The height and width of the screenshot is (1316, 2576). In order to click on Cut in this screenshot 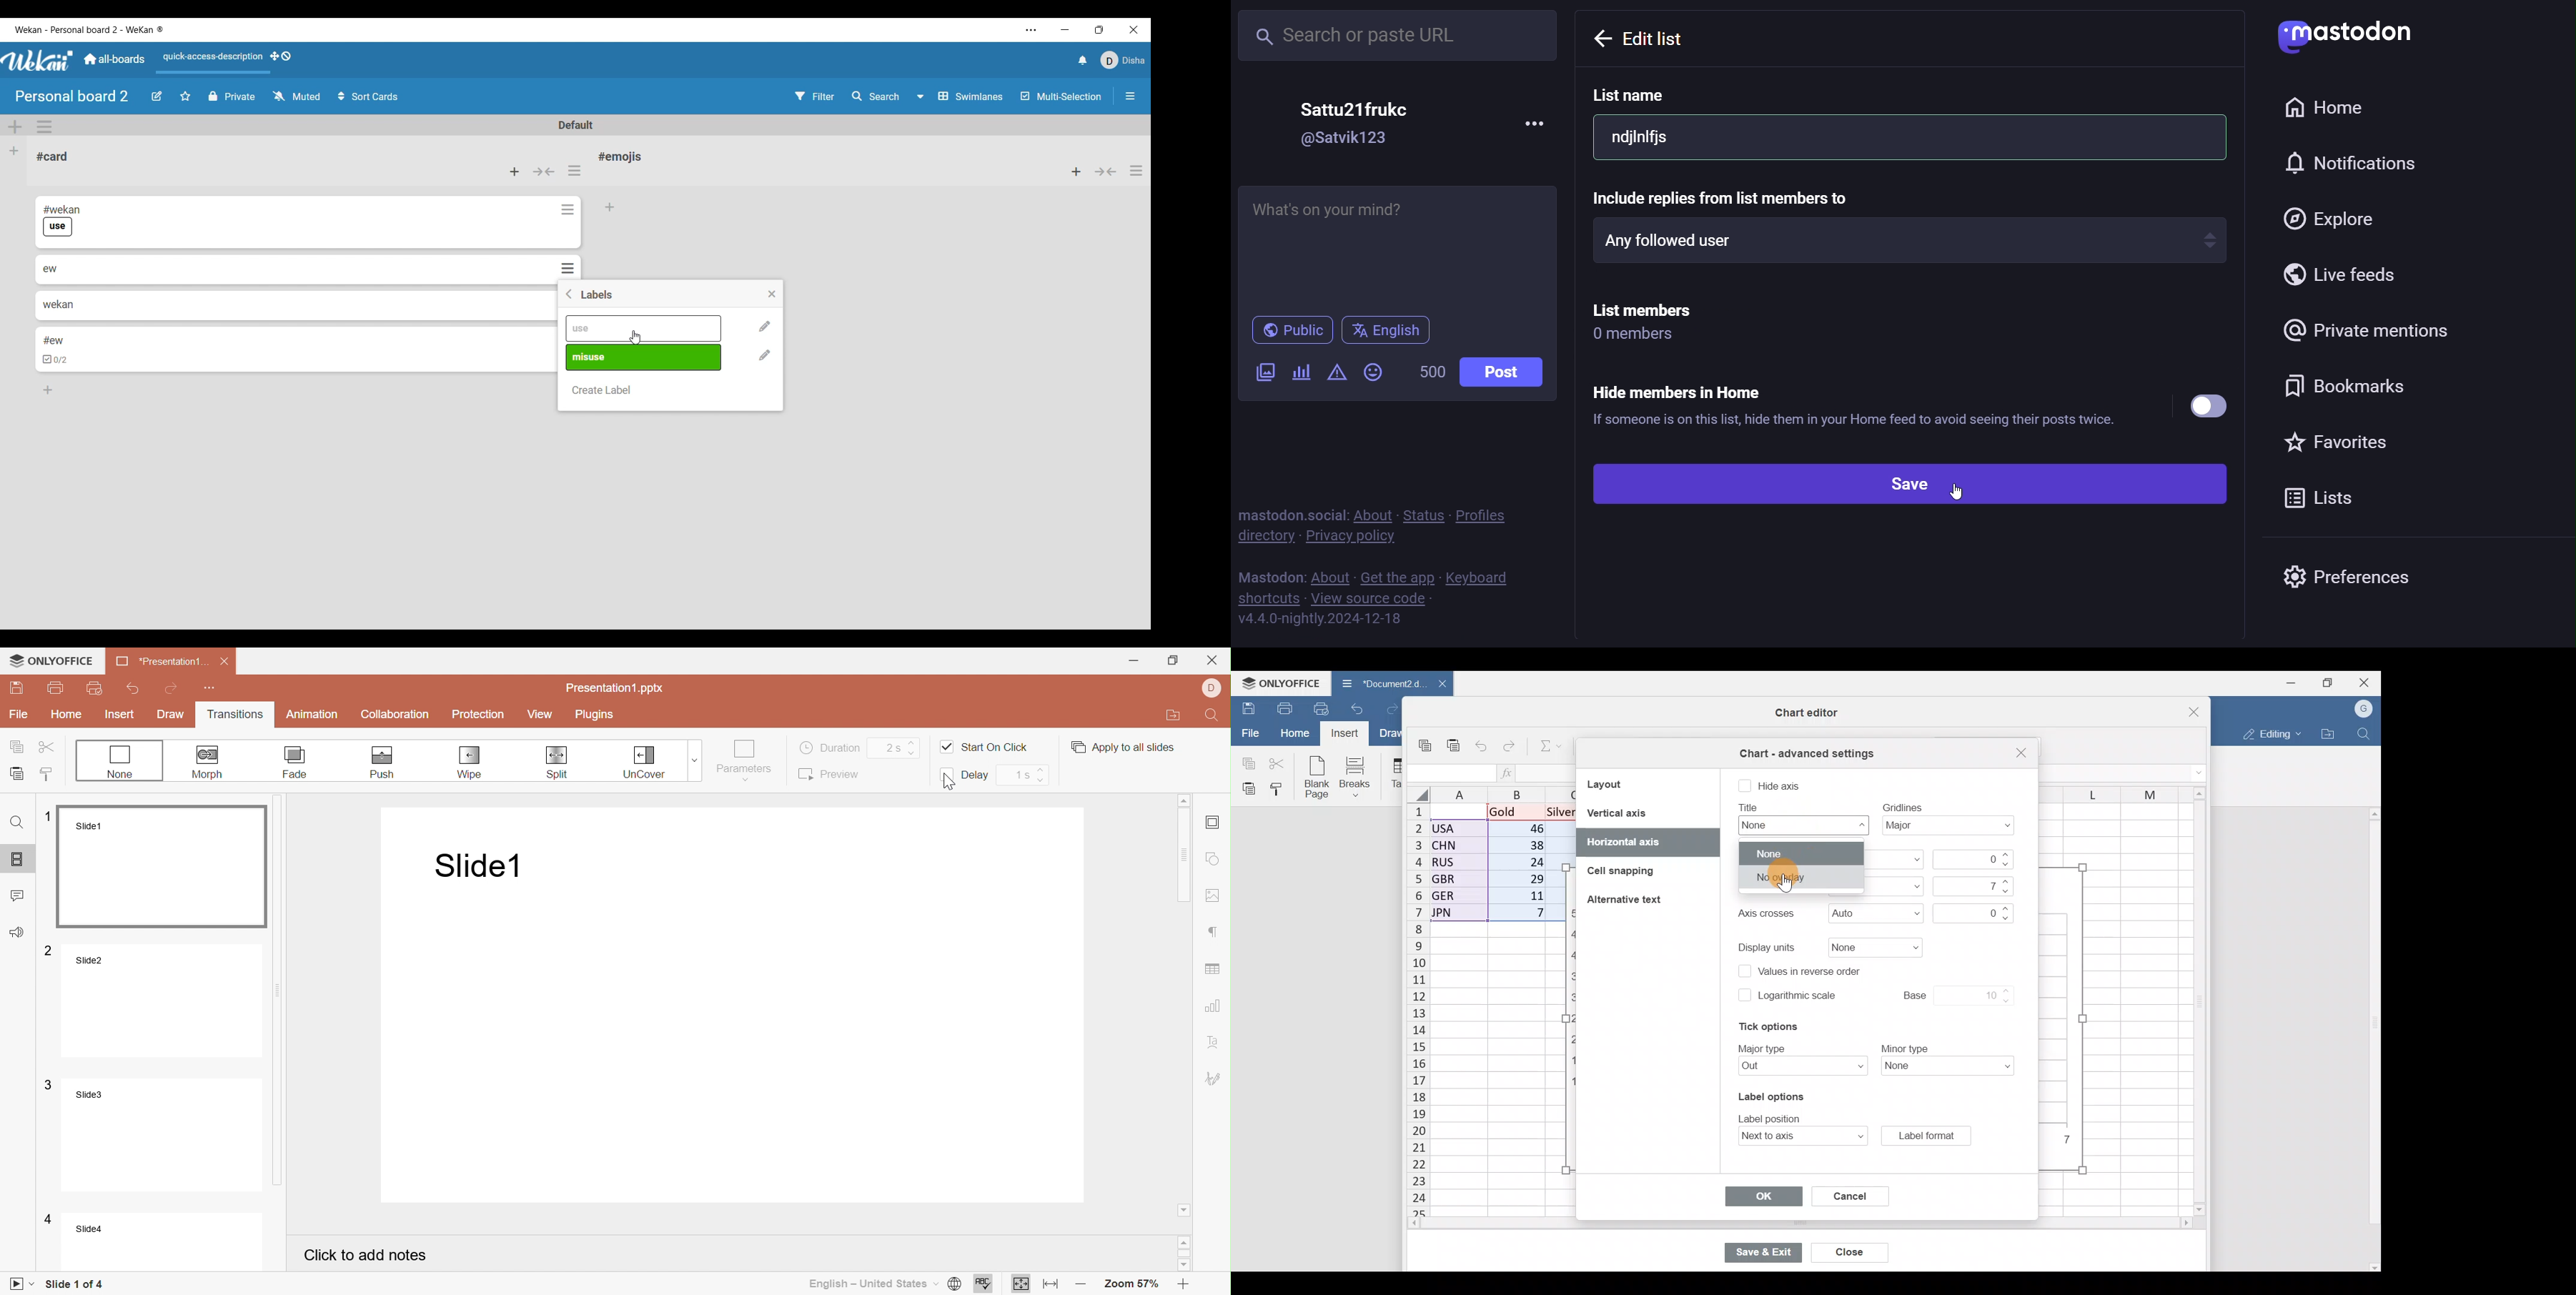, I will do `click(1279, 763)`.